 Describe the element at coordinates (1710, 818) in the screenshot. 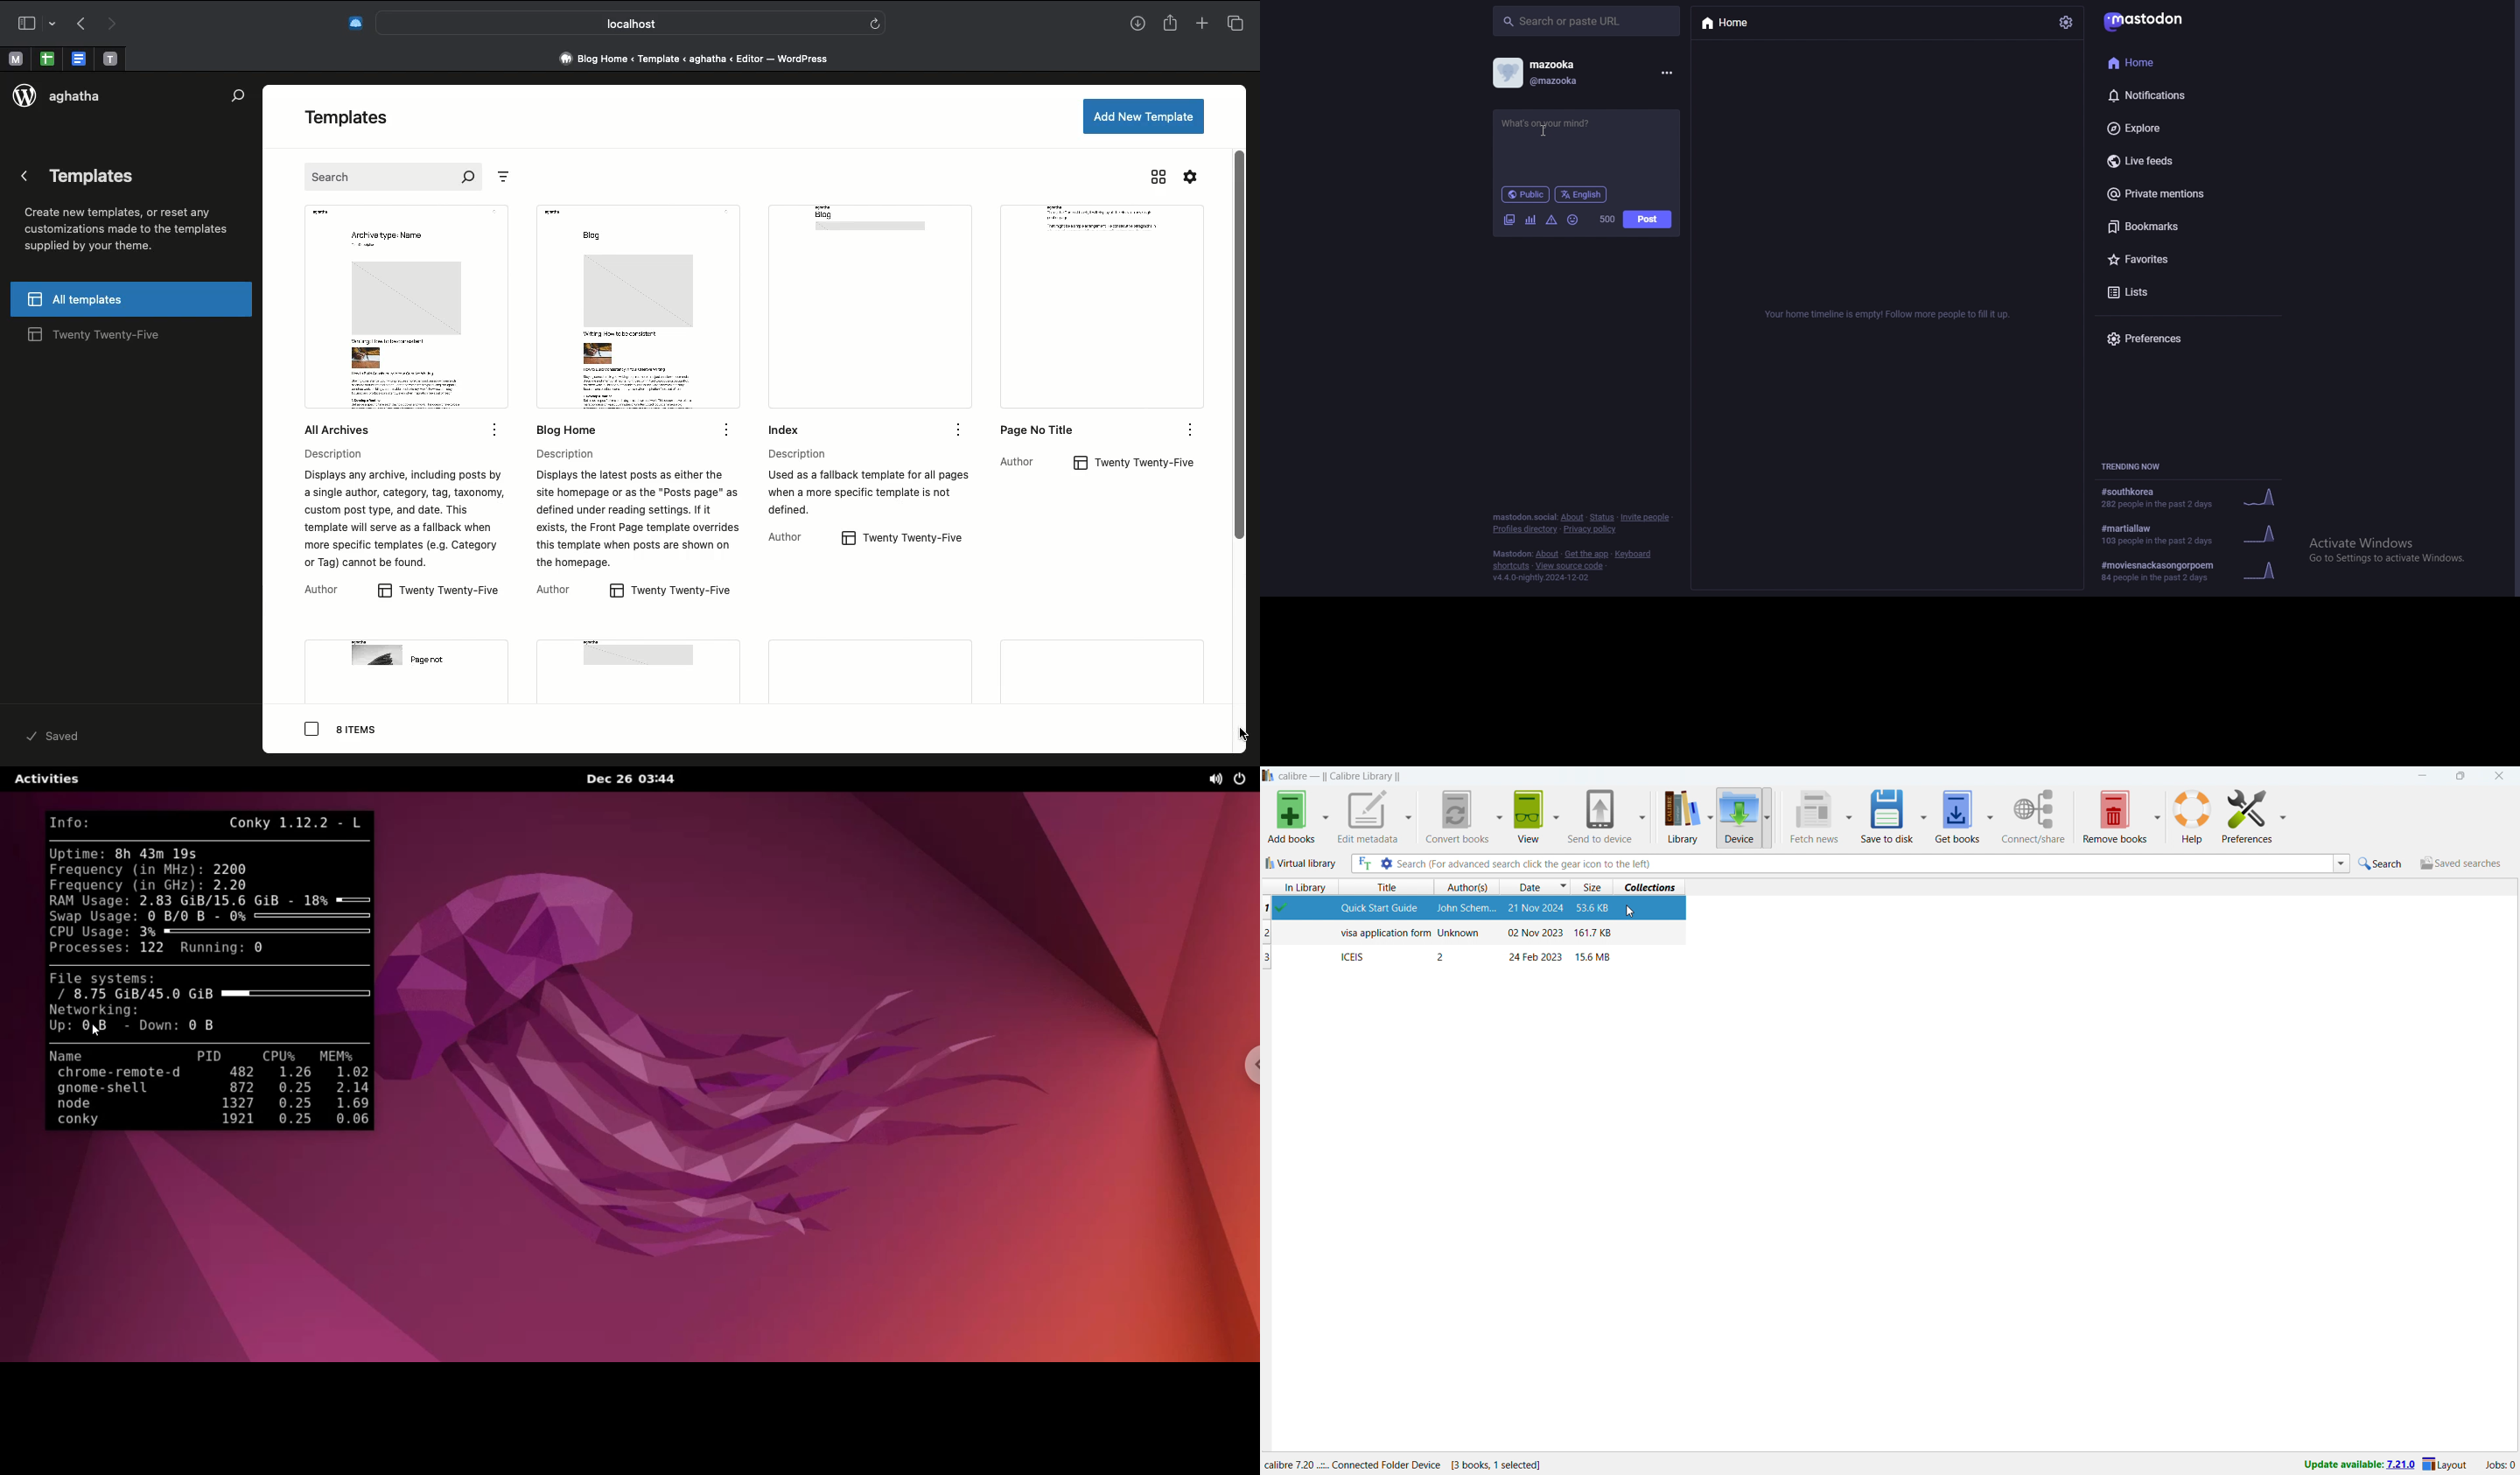

I see `library options` at that location.